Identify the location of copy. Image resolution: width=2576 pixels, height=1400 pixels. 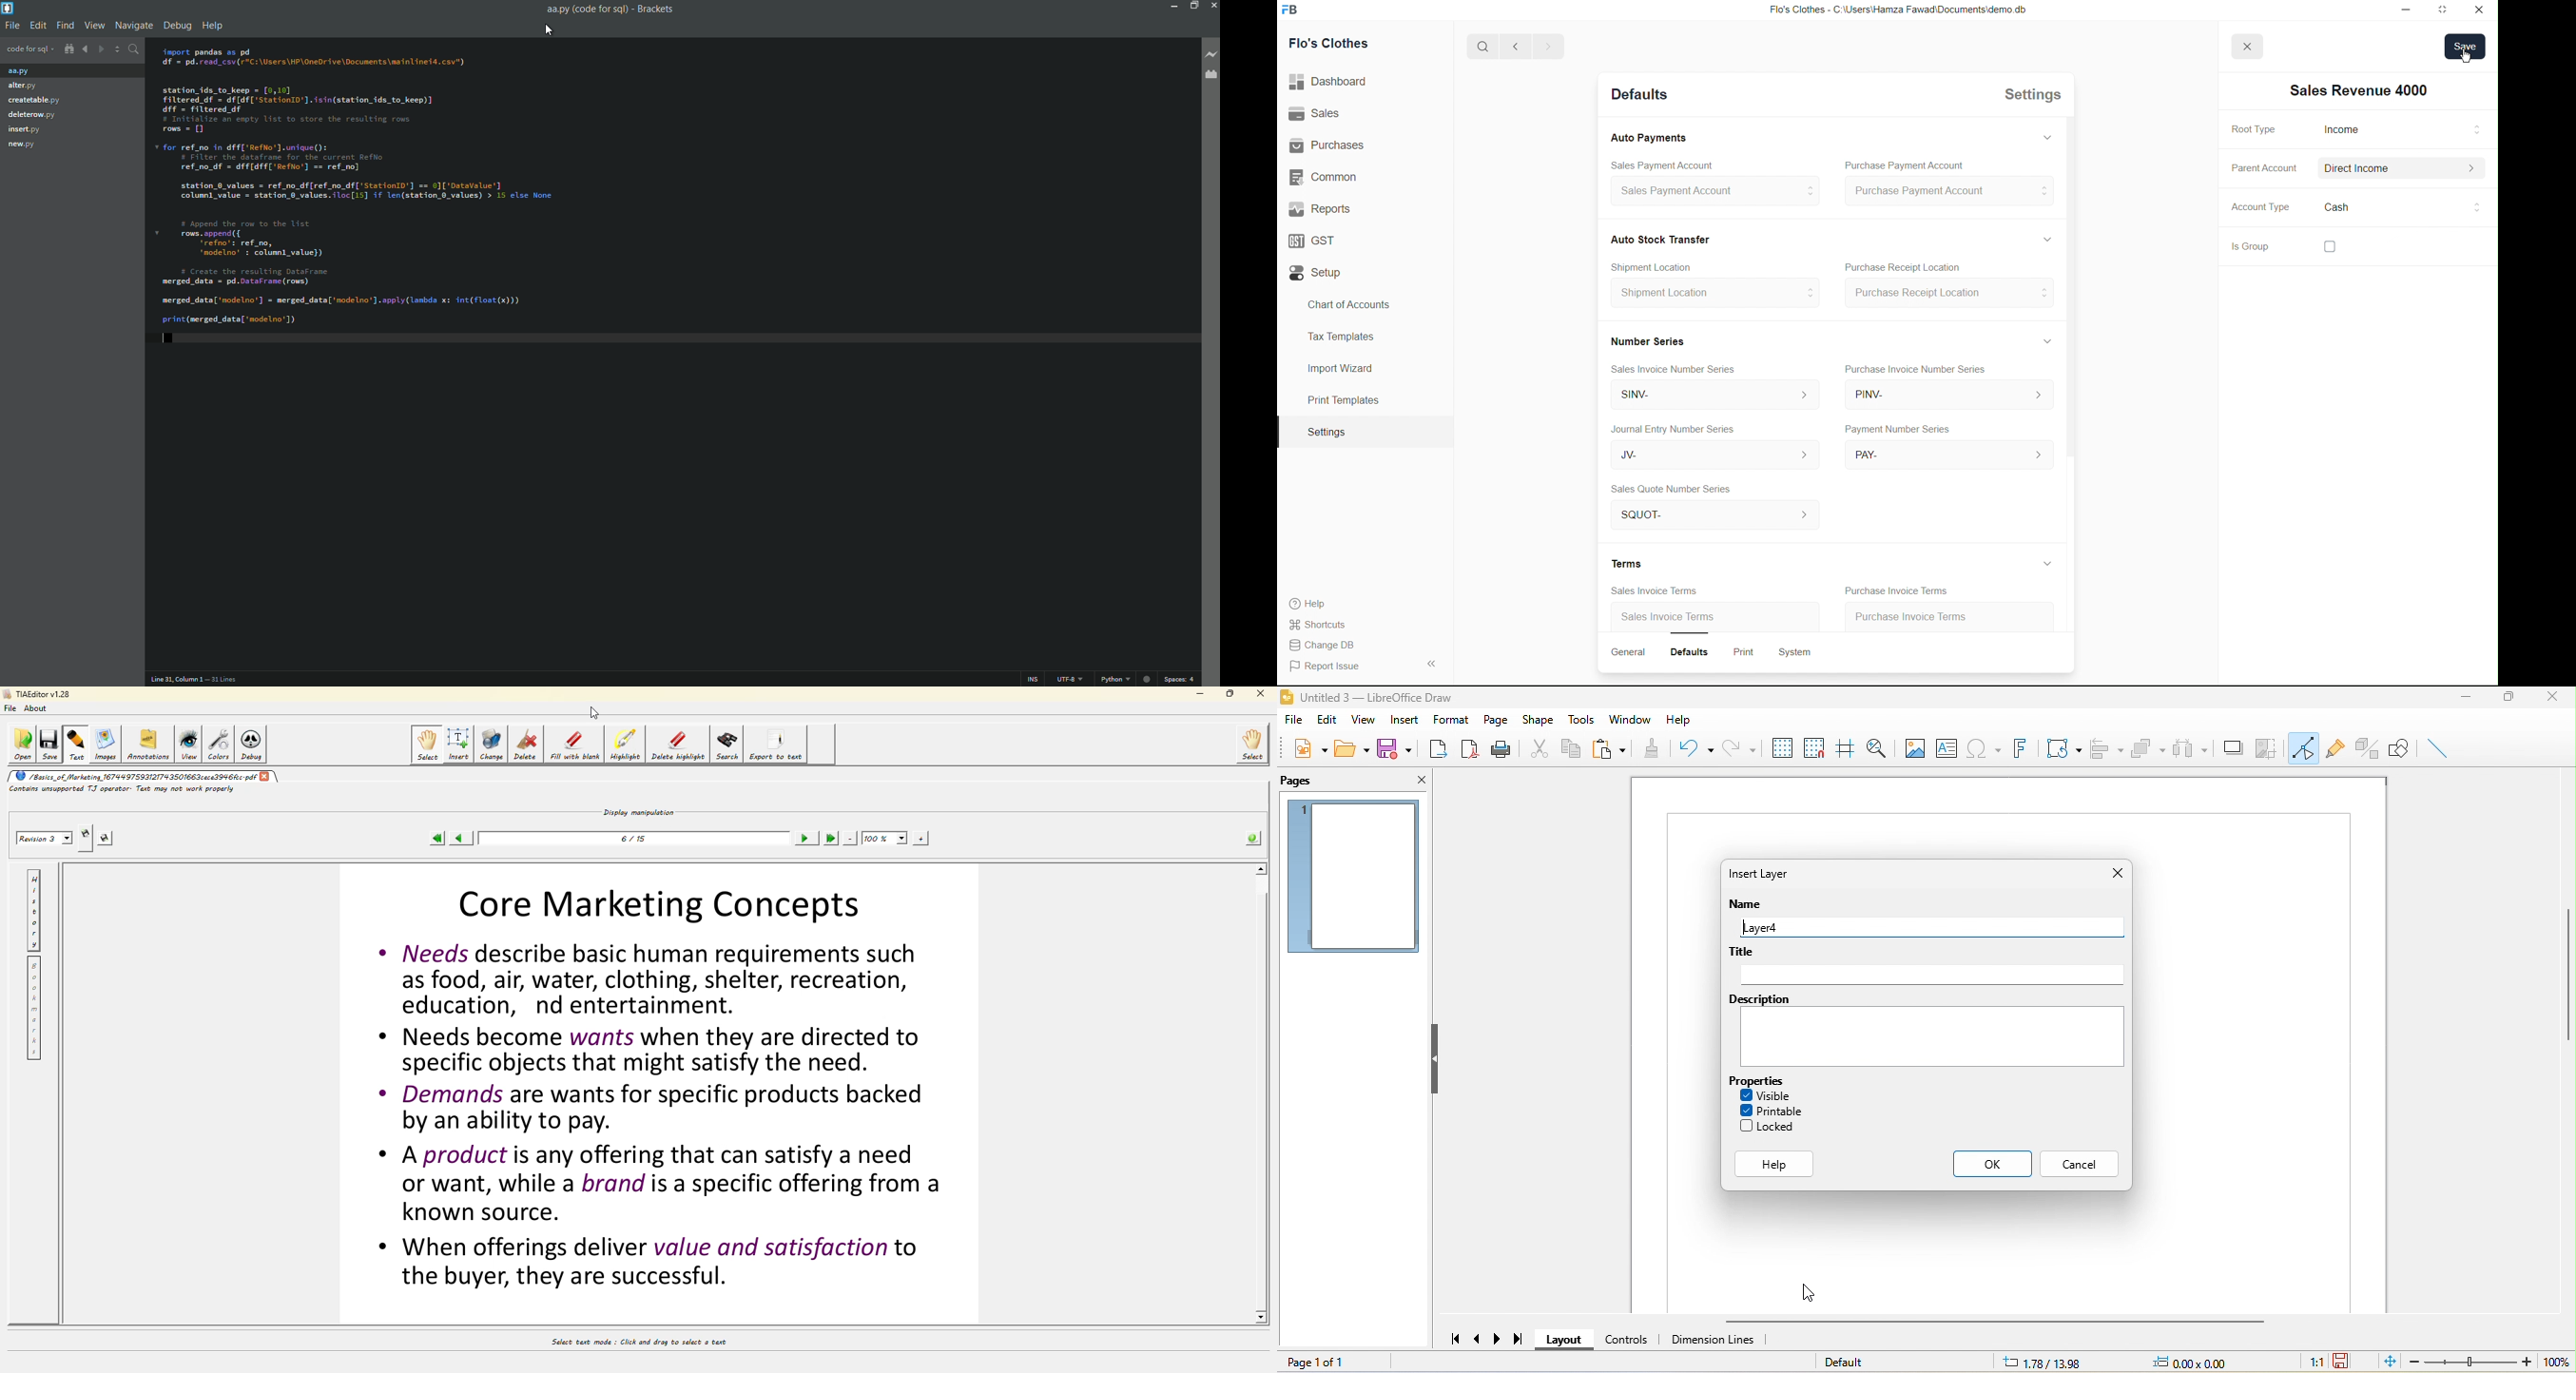
(1572, 748).